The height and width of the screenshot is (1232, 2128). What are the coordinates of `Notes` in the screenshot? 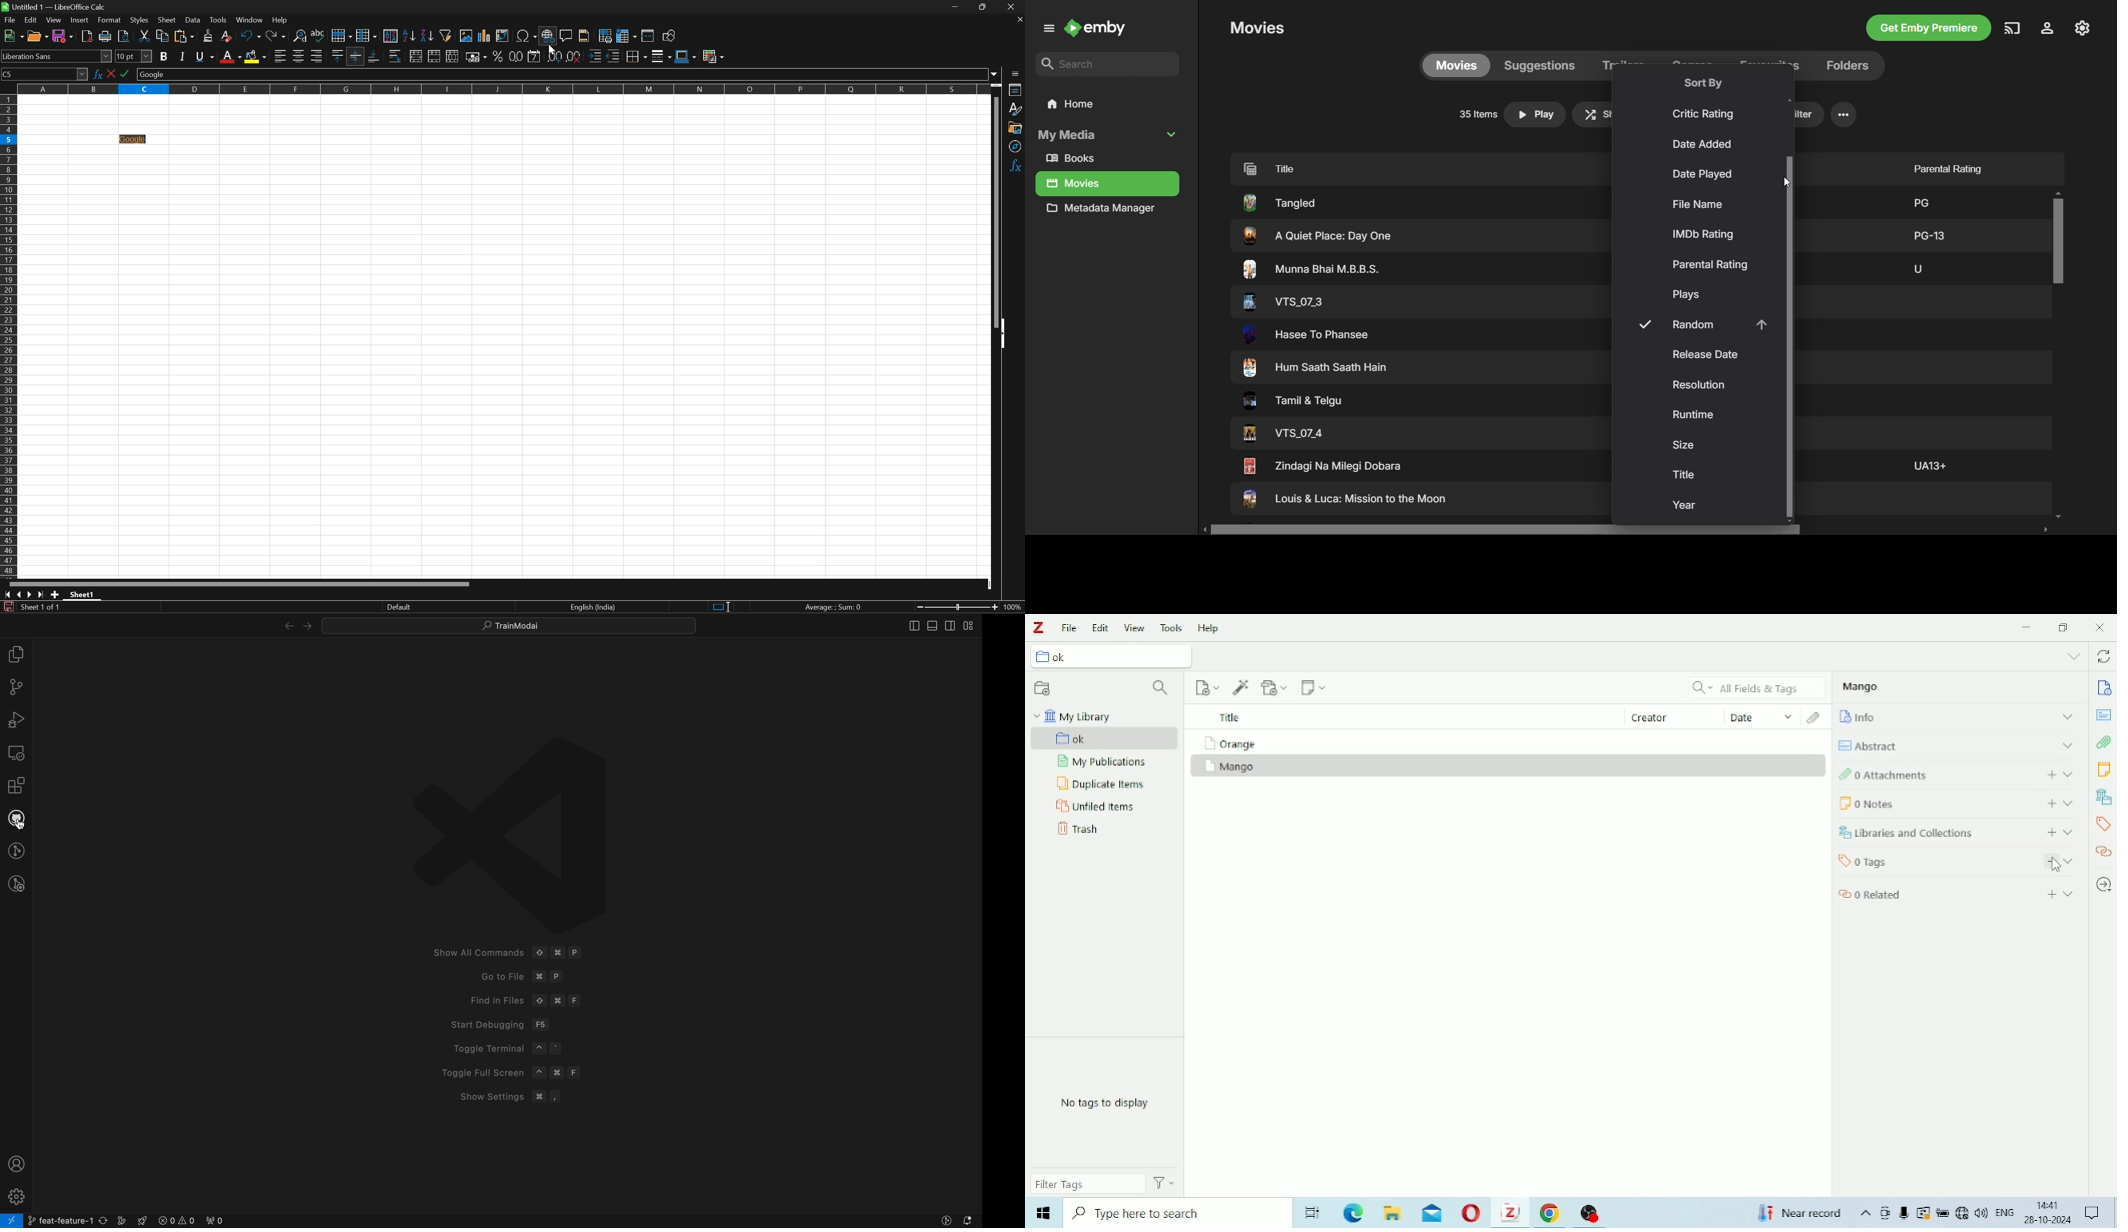 It's located at (2103, 771).